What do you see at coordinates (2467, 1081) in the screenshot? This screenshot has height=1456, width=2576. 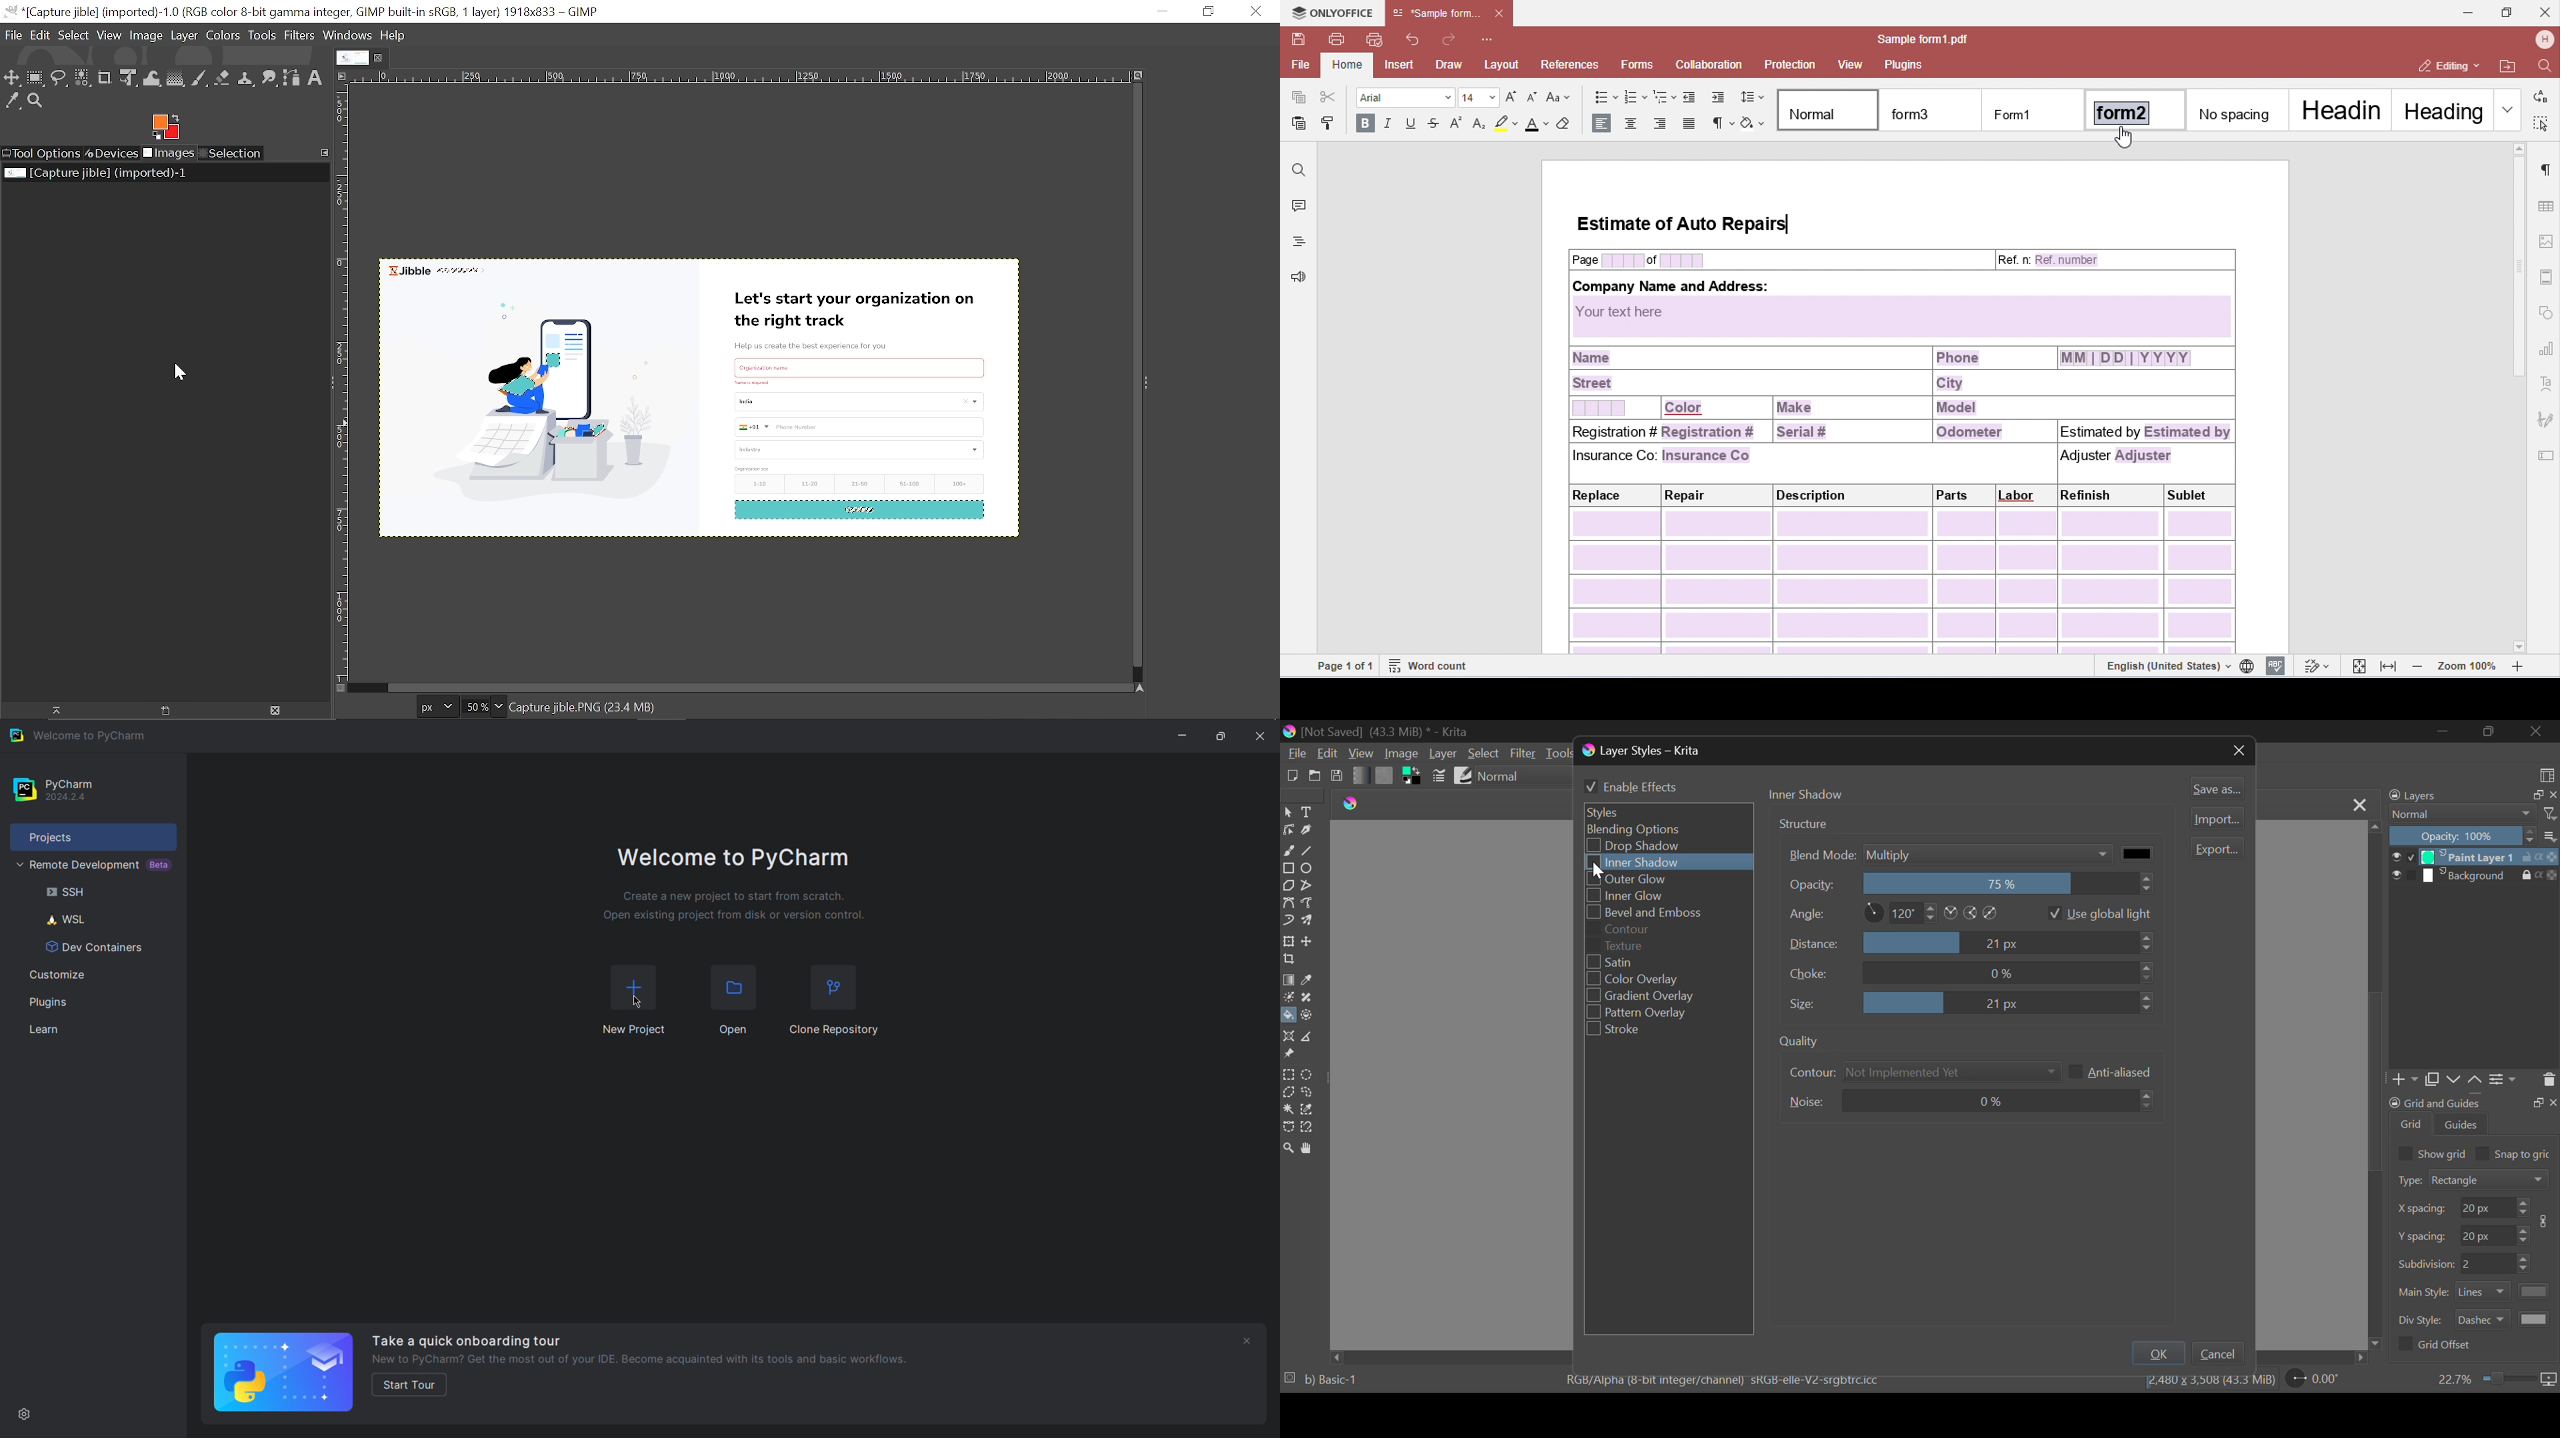 I see `Movement of Layers` at bounding box center [2467, 1081].